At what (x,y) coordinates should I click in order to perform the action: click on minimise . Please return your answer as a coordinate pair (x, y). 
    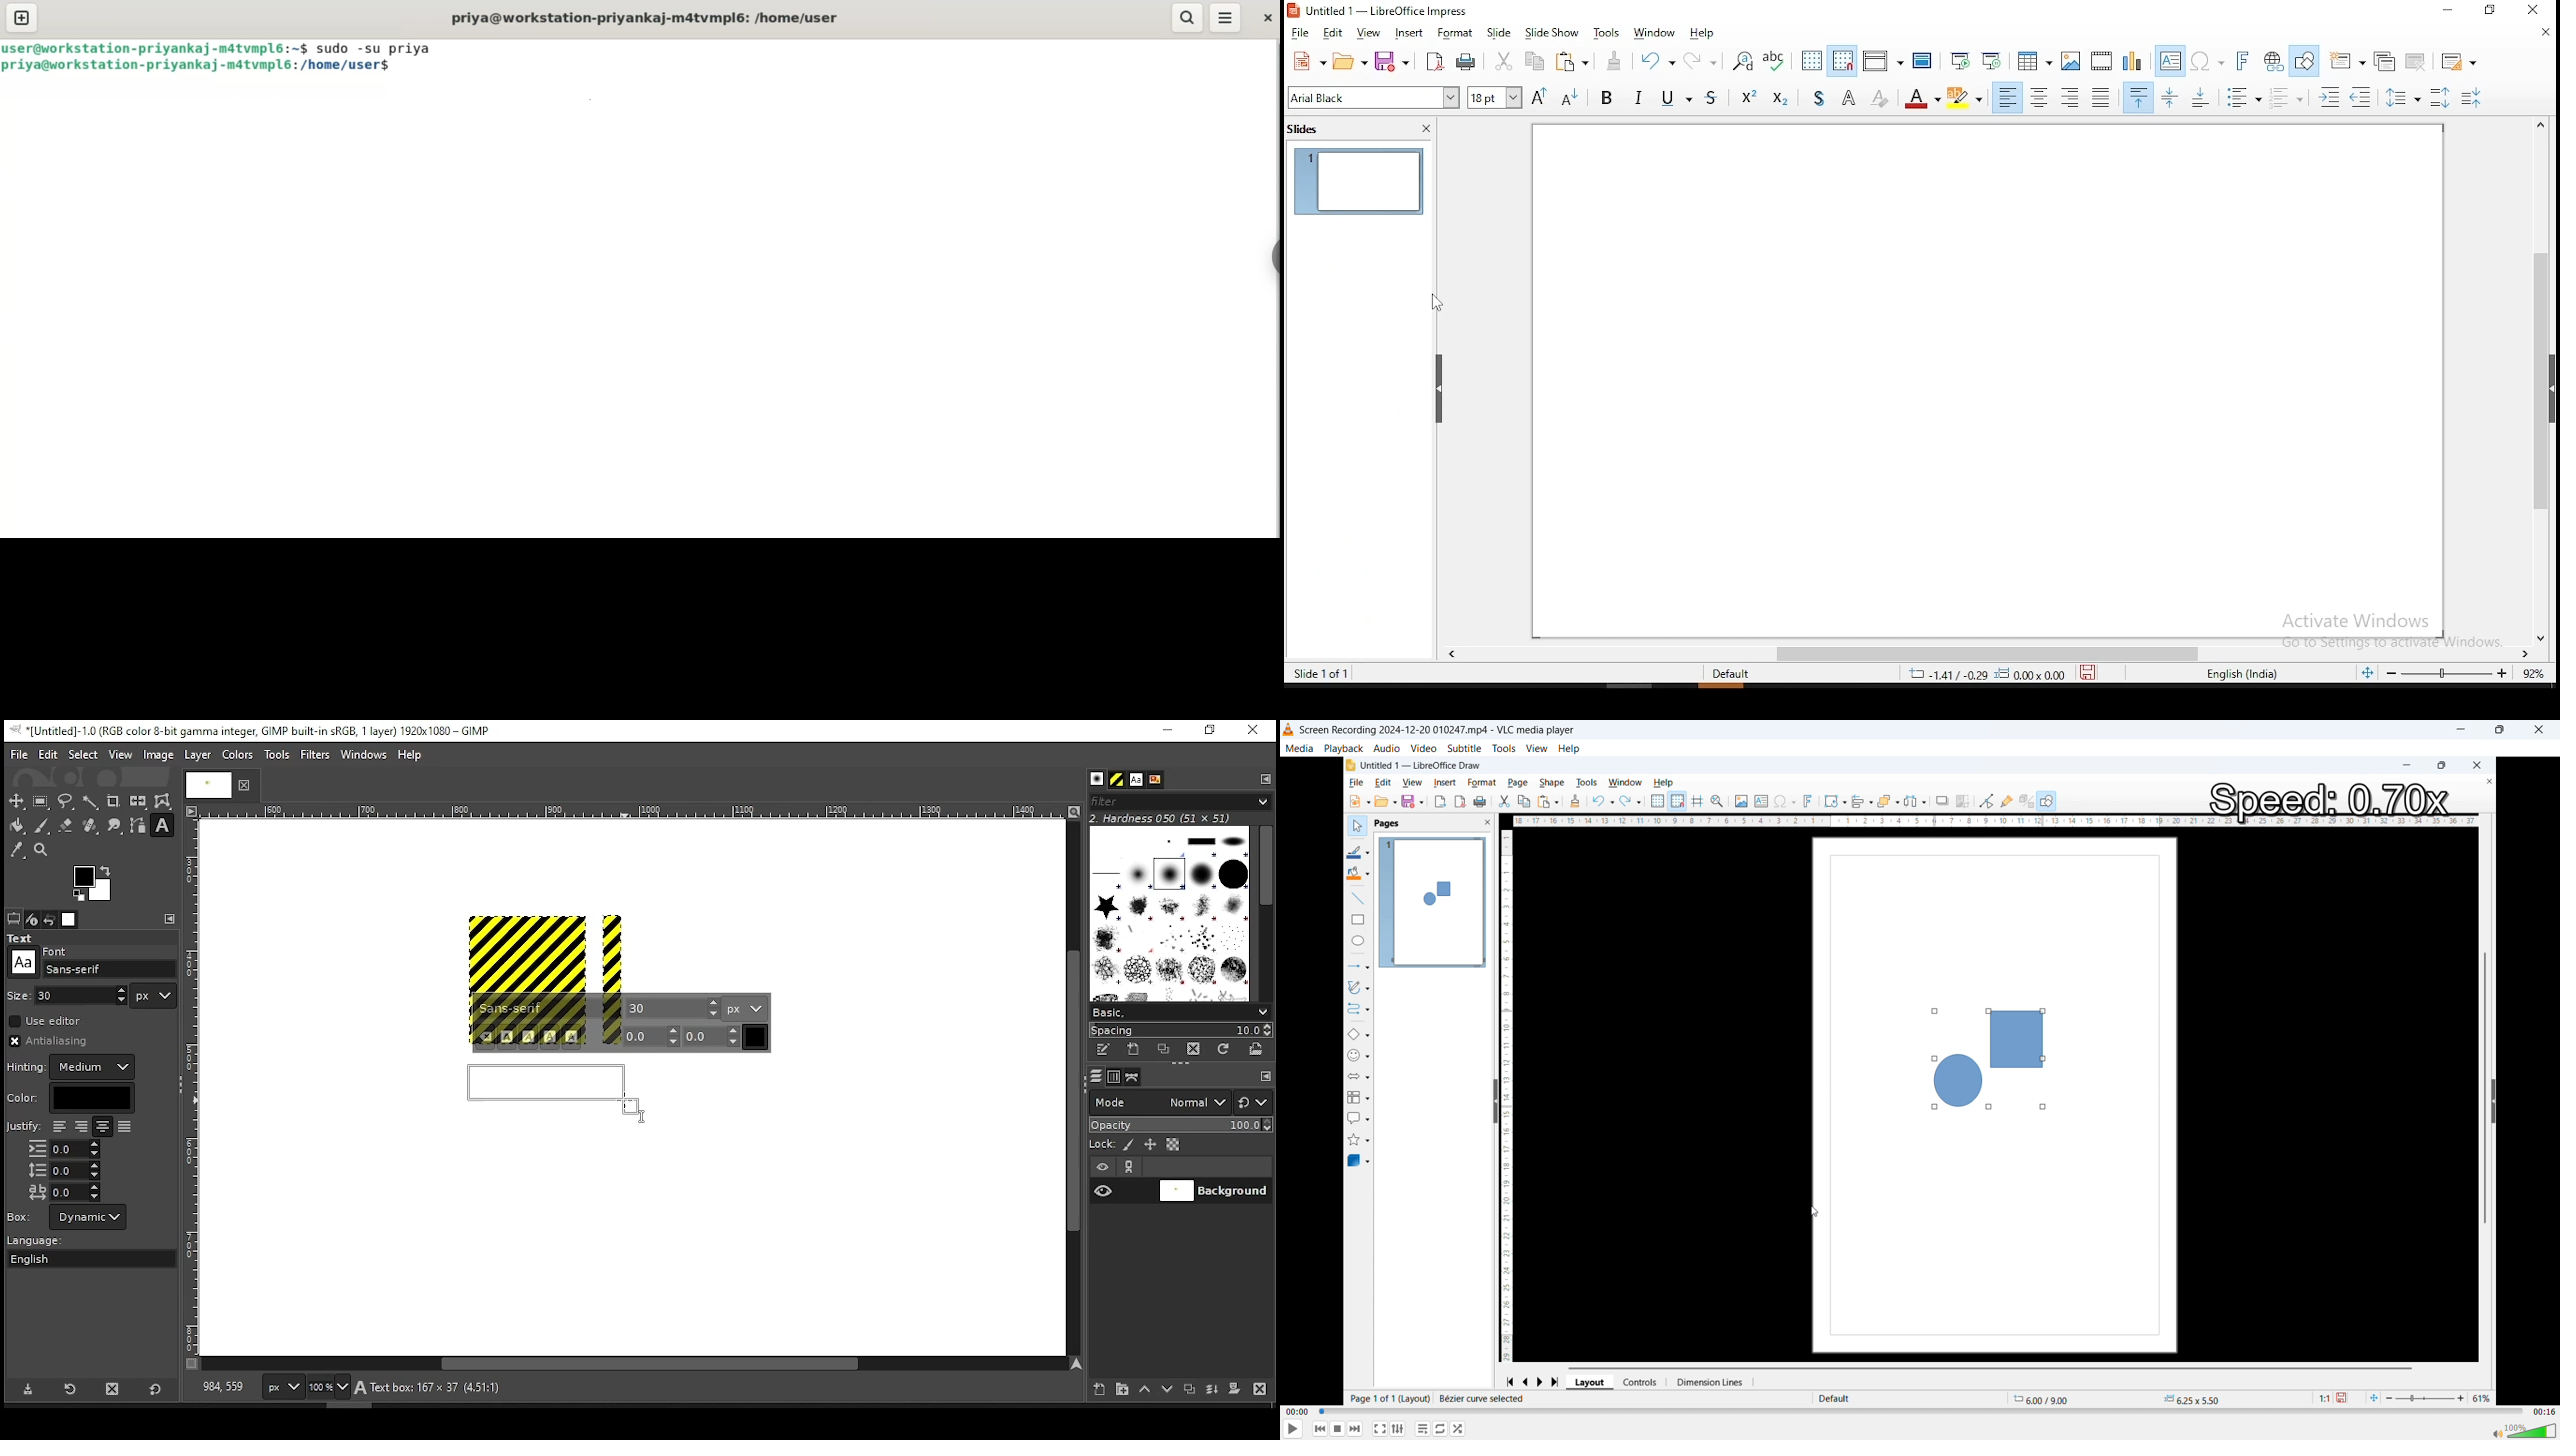
    Looking at the image, I should click on (2464, 729).